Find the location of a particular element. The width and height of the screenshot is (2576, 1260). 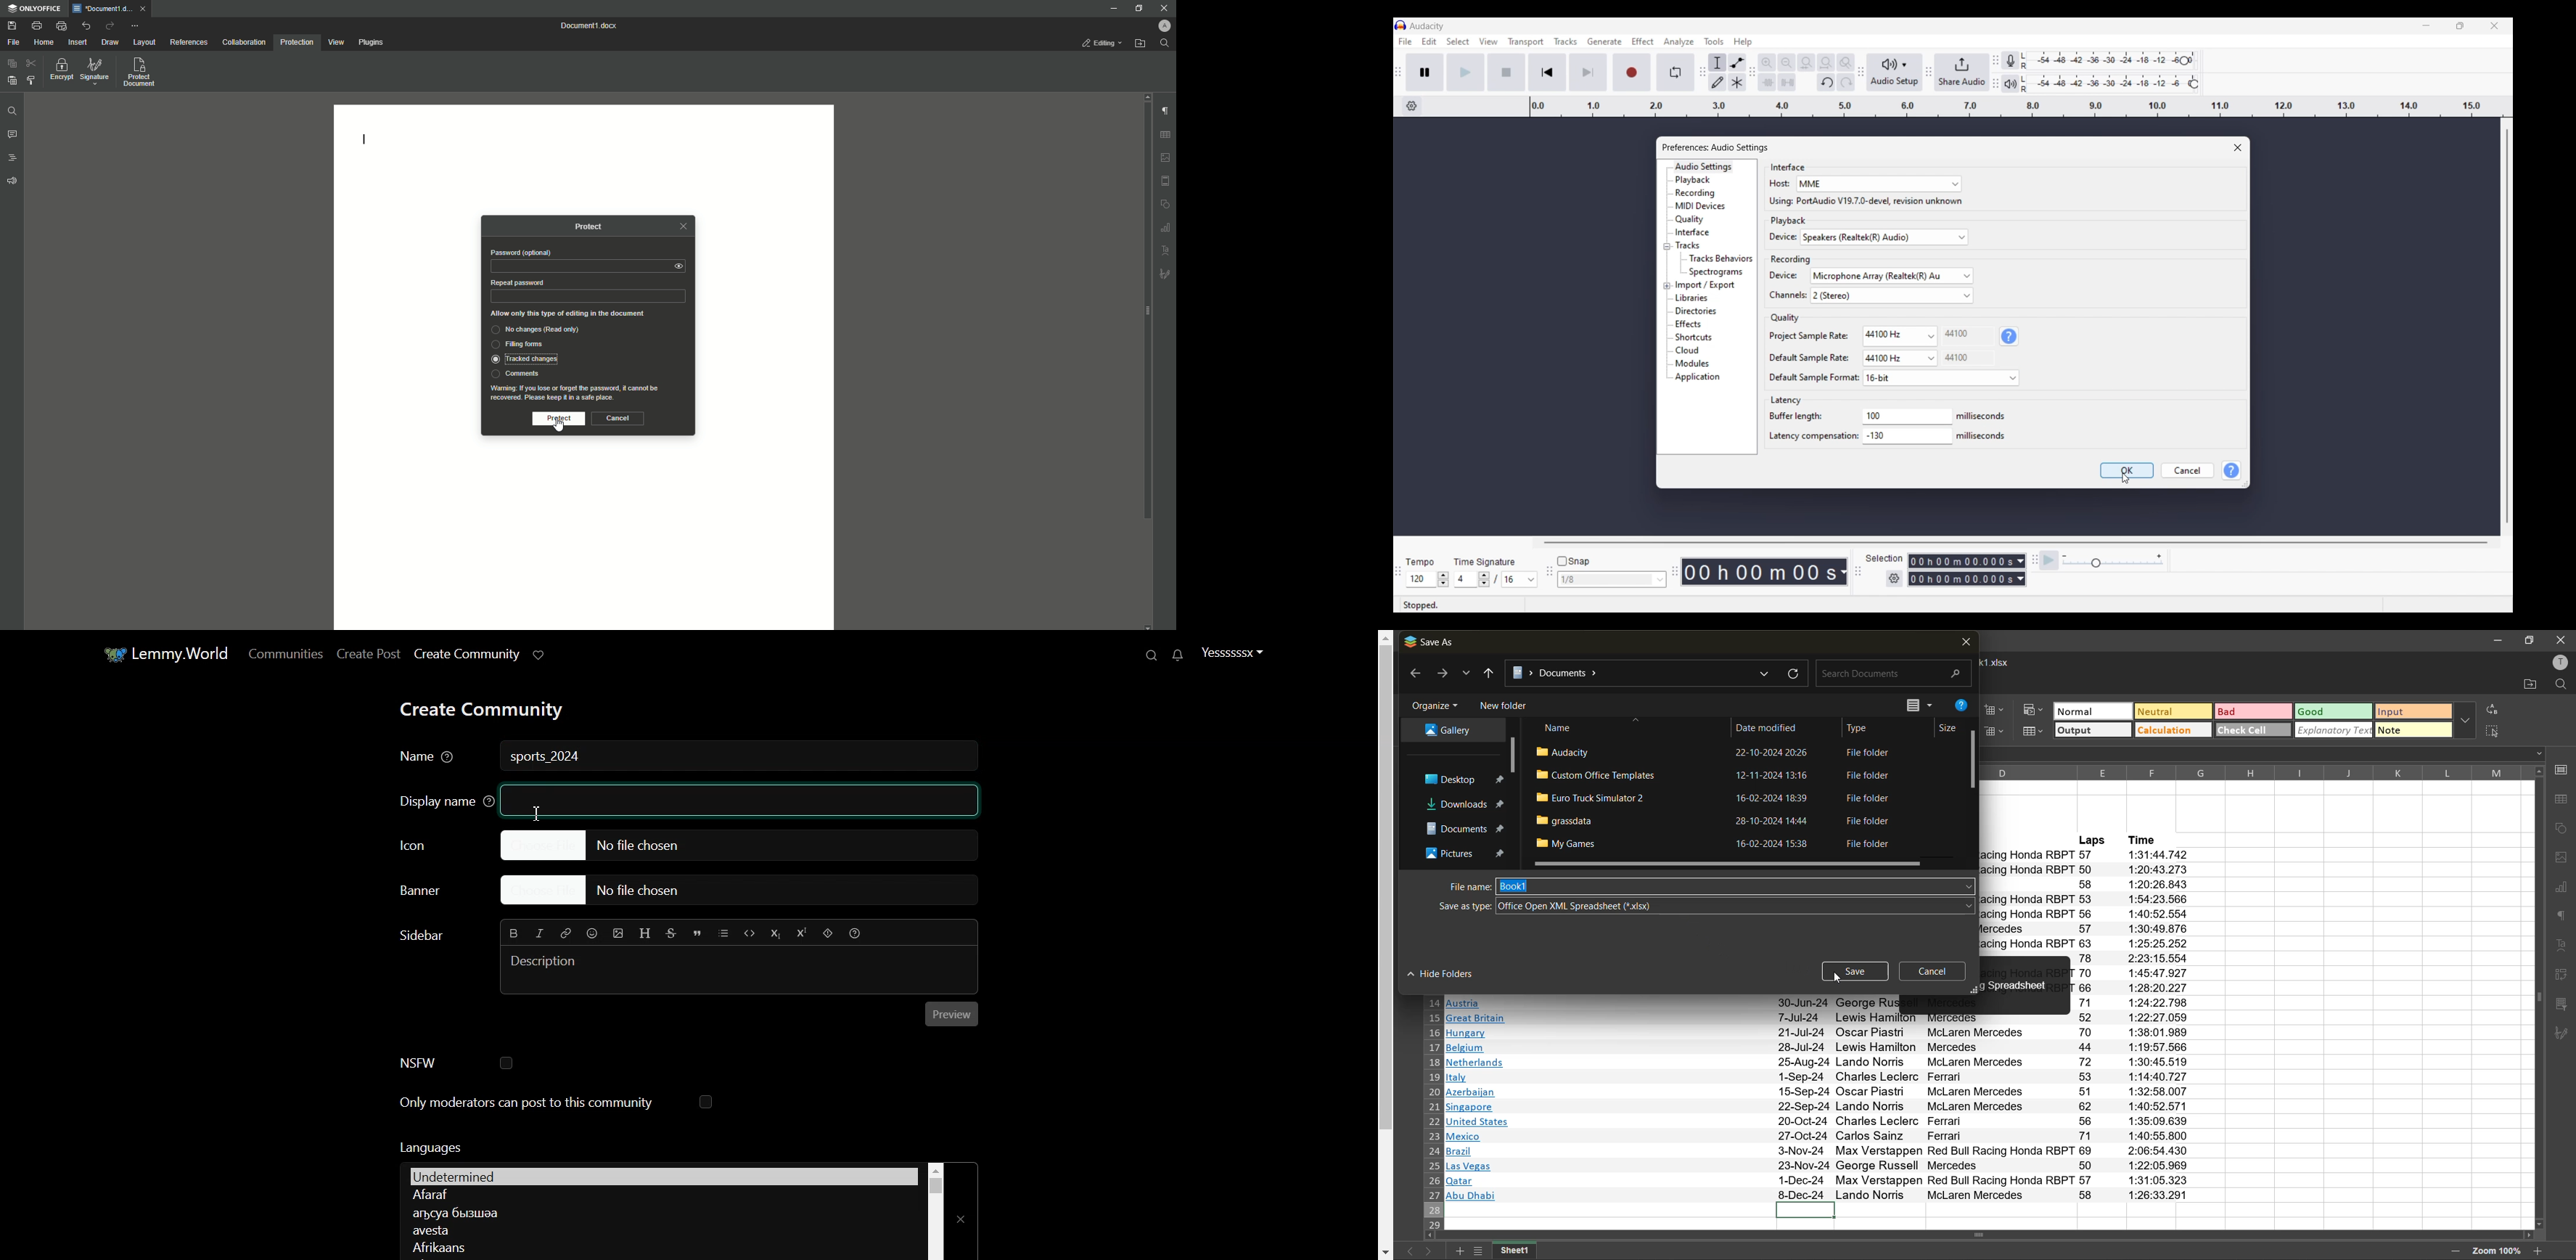

Selected time signature is located at coordinates (1467, 580).